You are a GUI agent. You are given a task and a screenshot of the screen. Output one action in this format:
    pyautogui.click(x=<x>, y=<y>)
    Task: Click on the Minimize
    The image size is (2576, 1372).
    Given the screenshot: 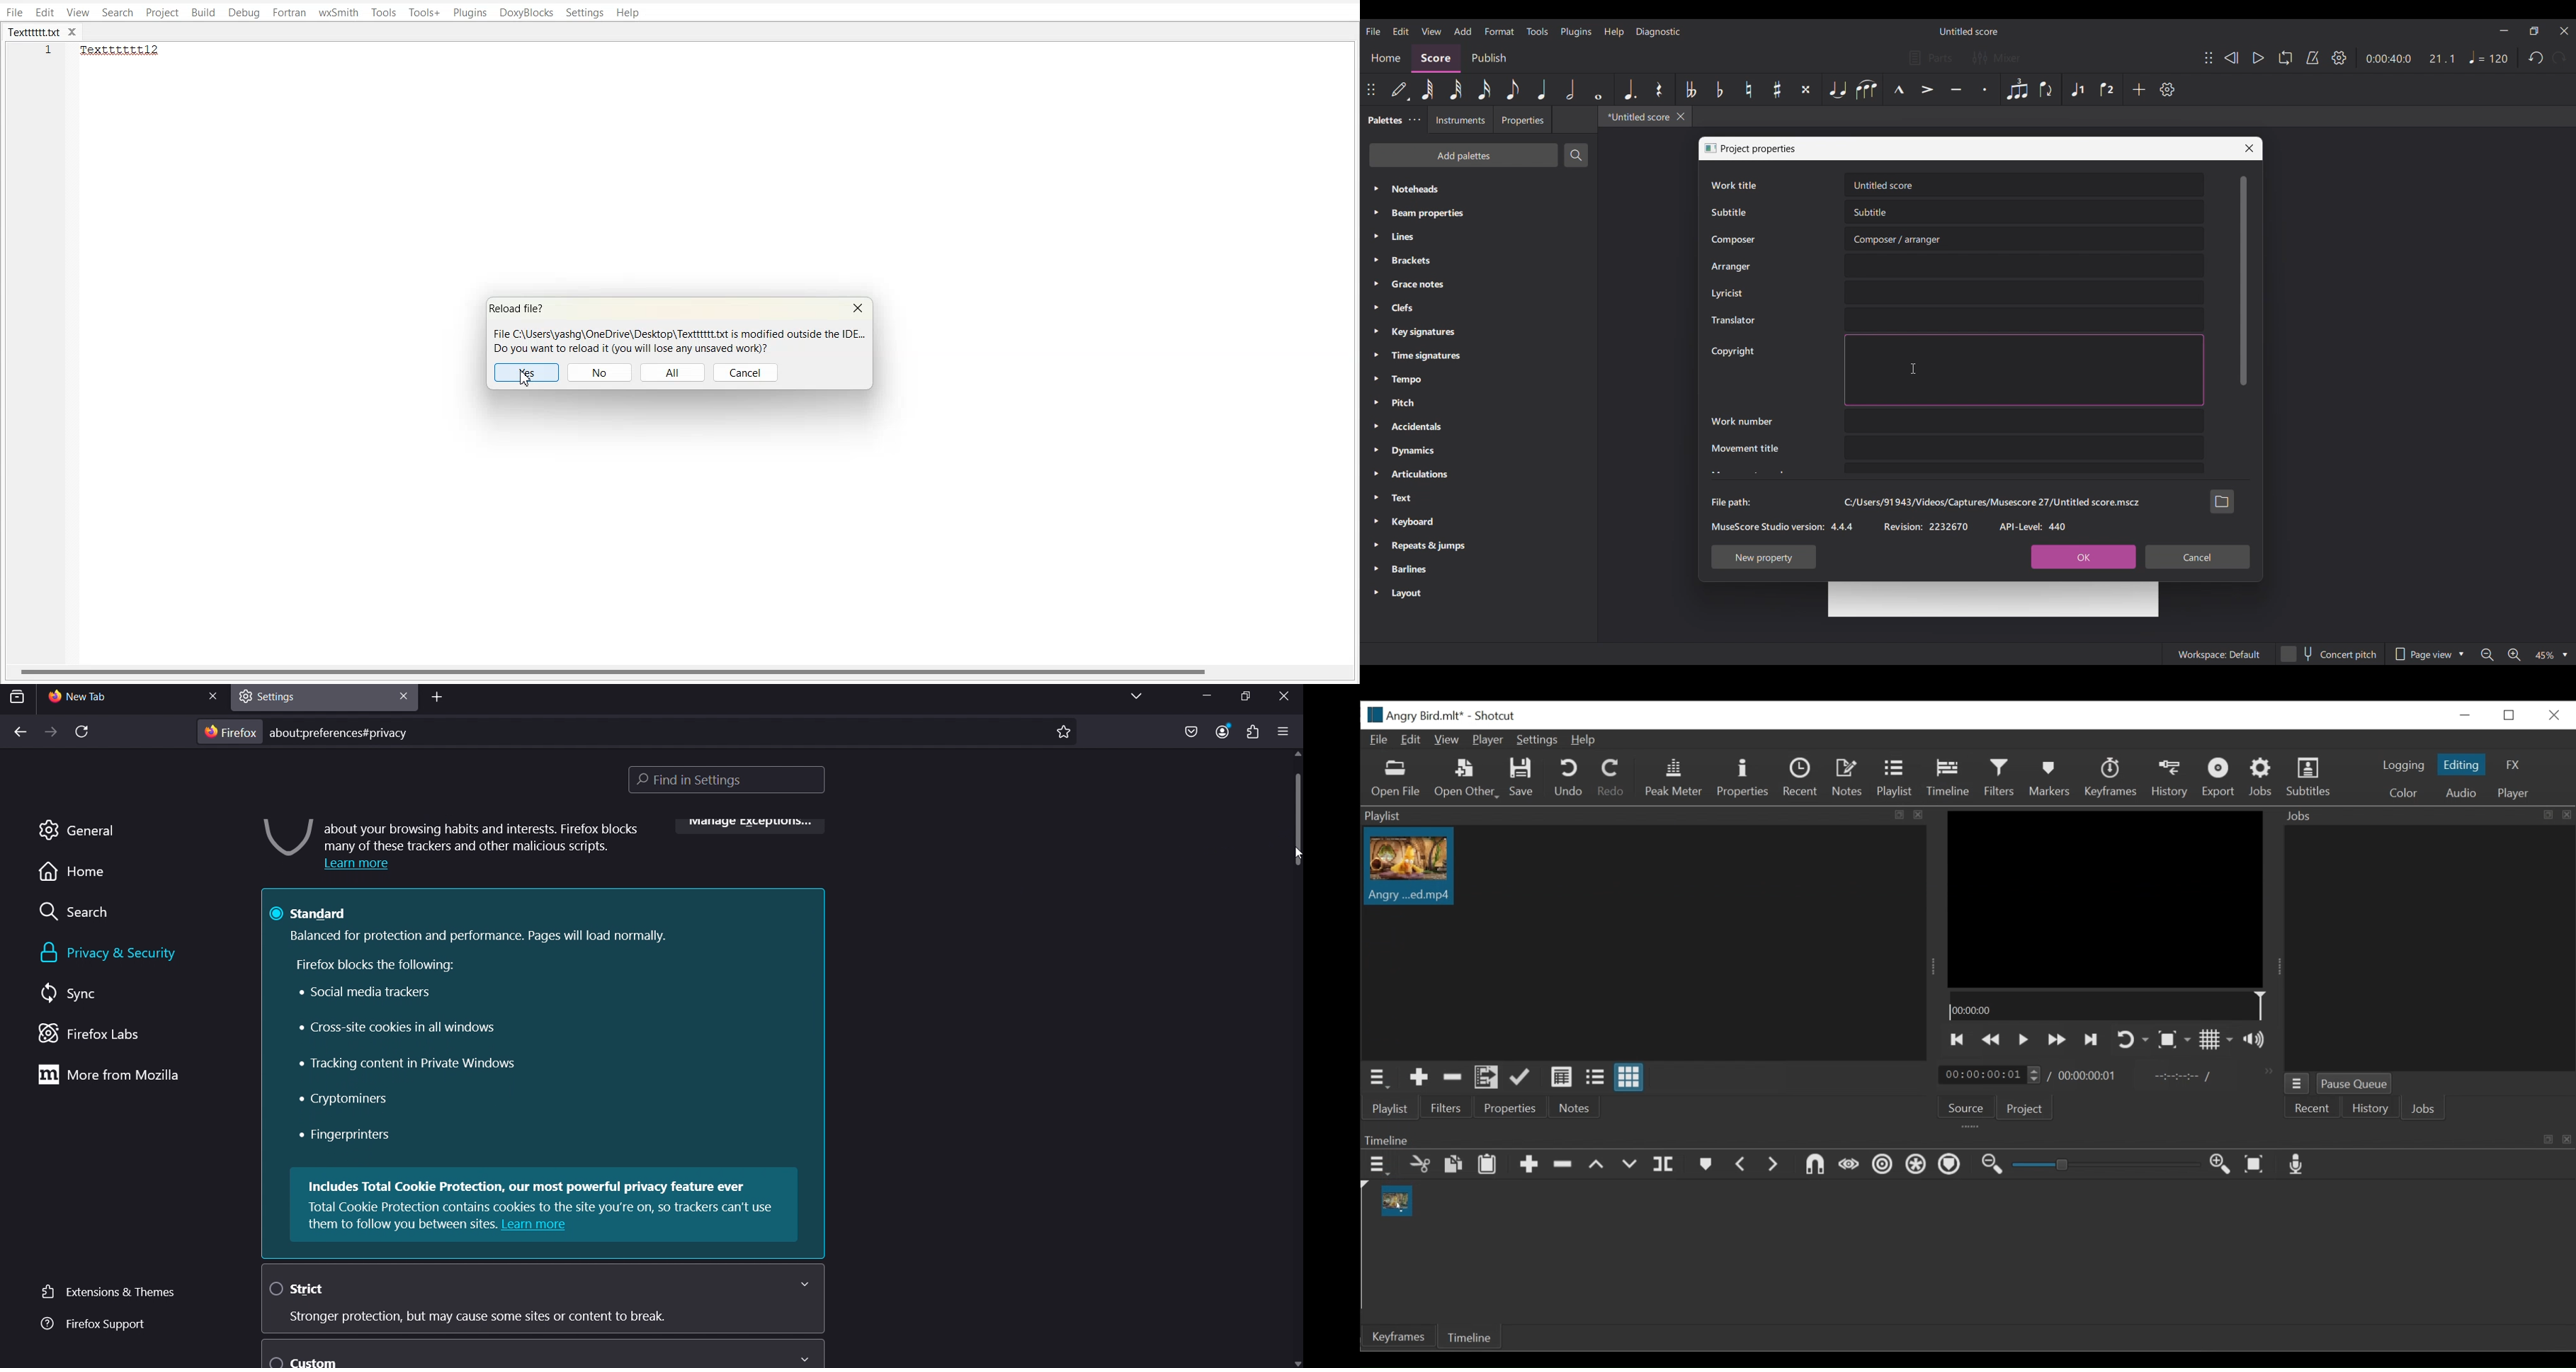 What is the action you would take?
    pyautogui.click(x=2505, y=30)
    